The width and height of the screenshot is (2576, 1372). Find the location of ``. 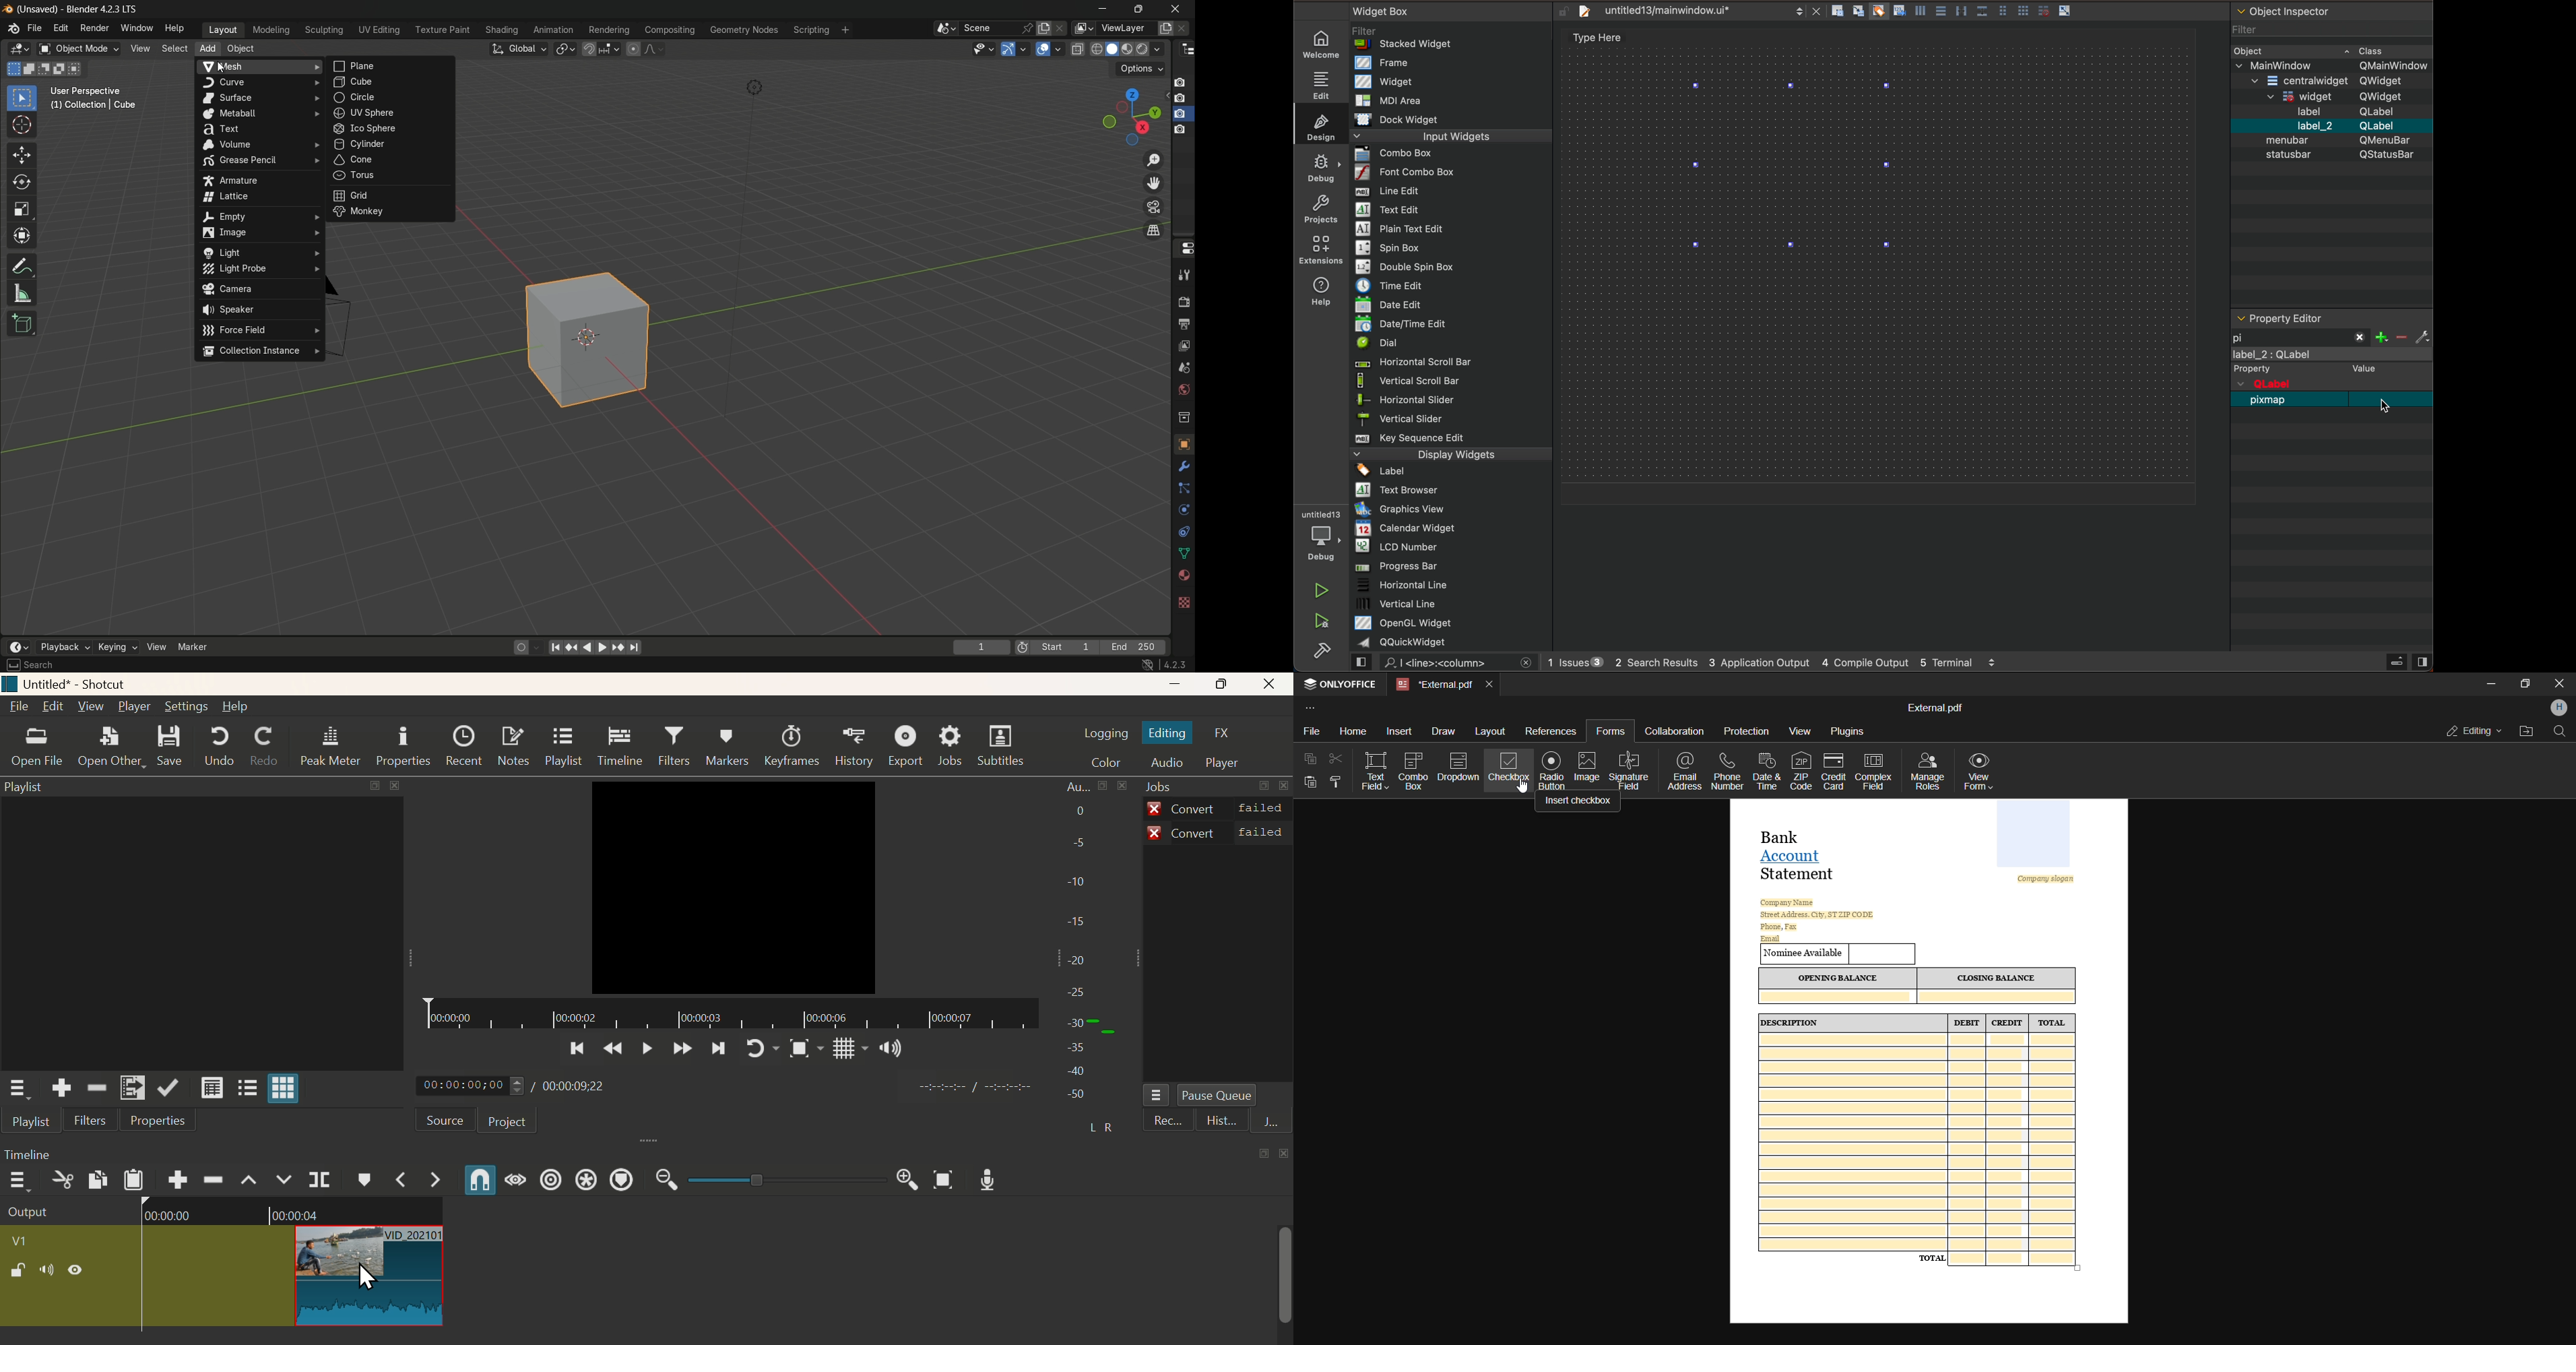

 is located at coordinates (238, 706).